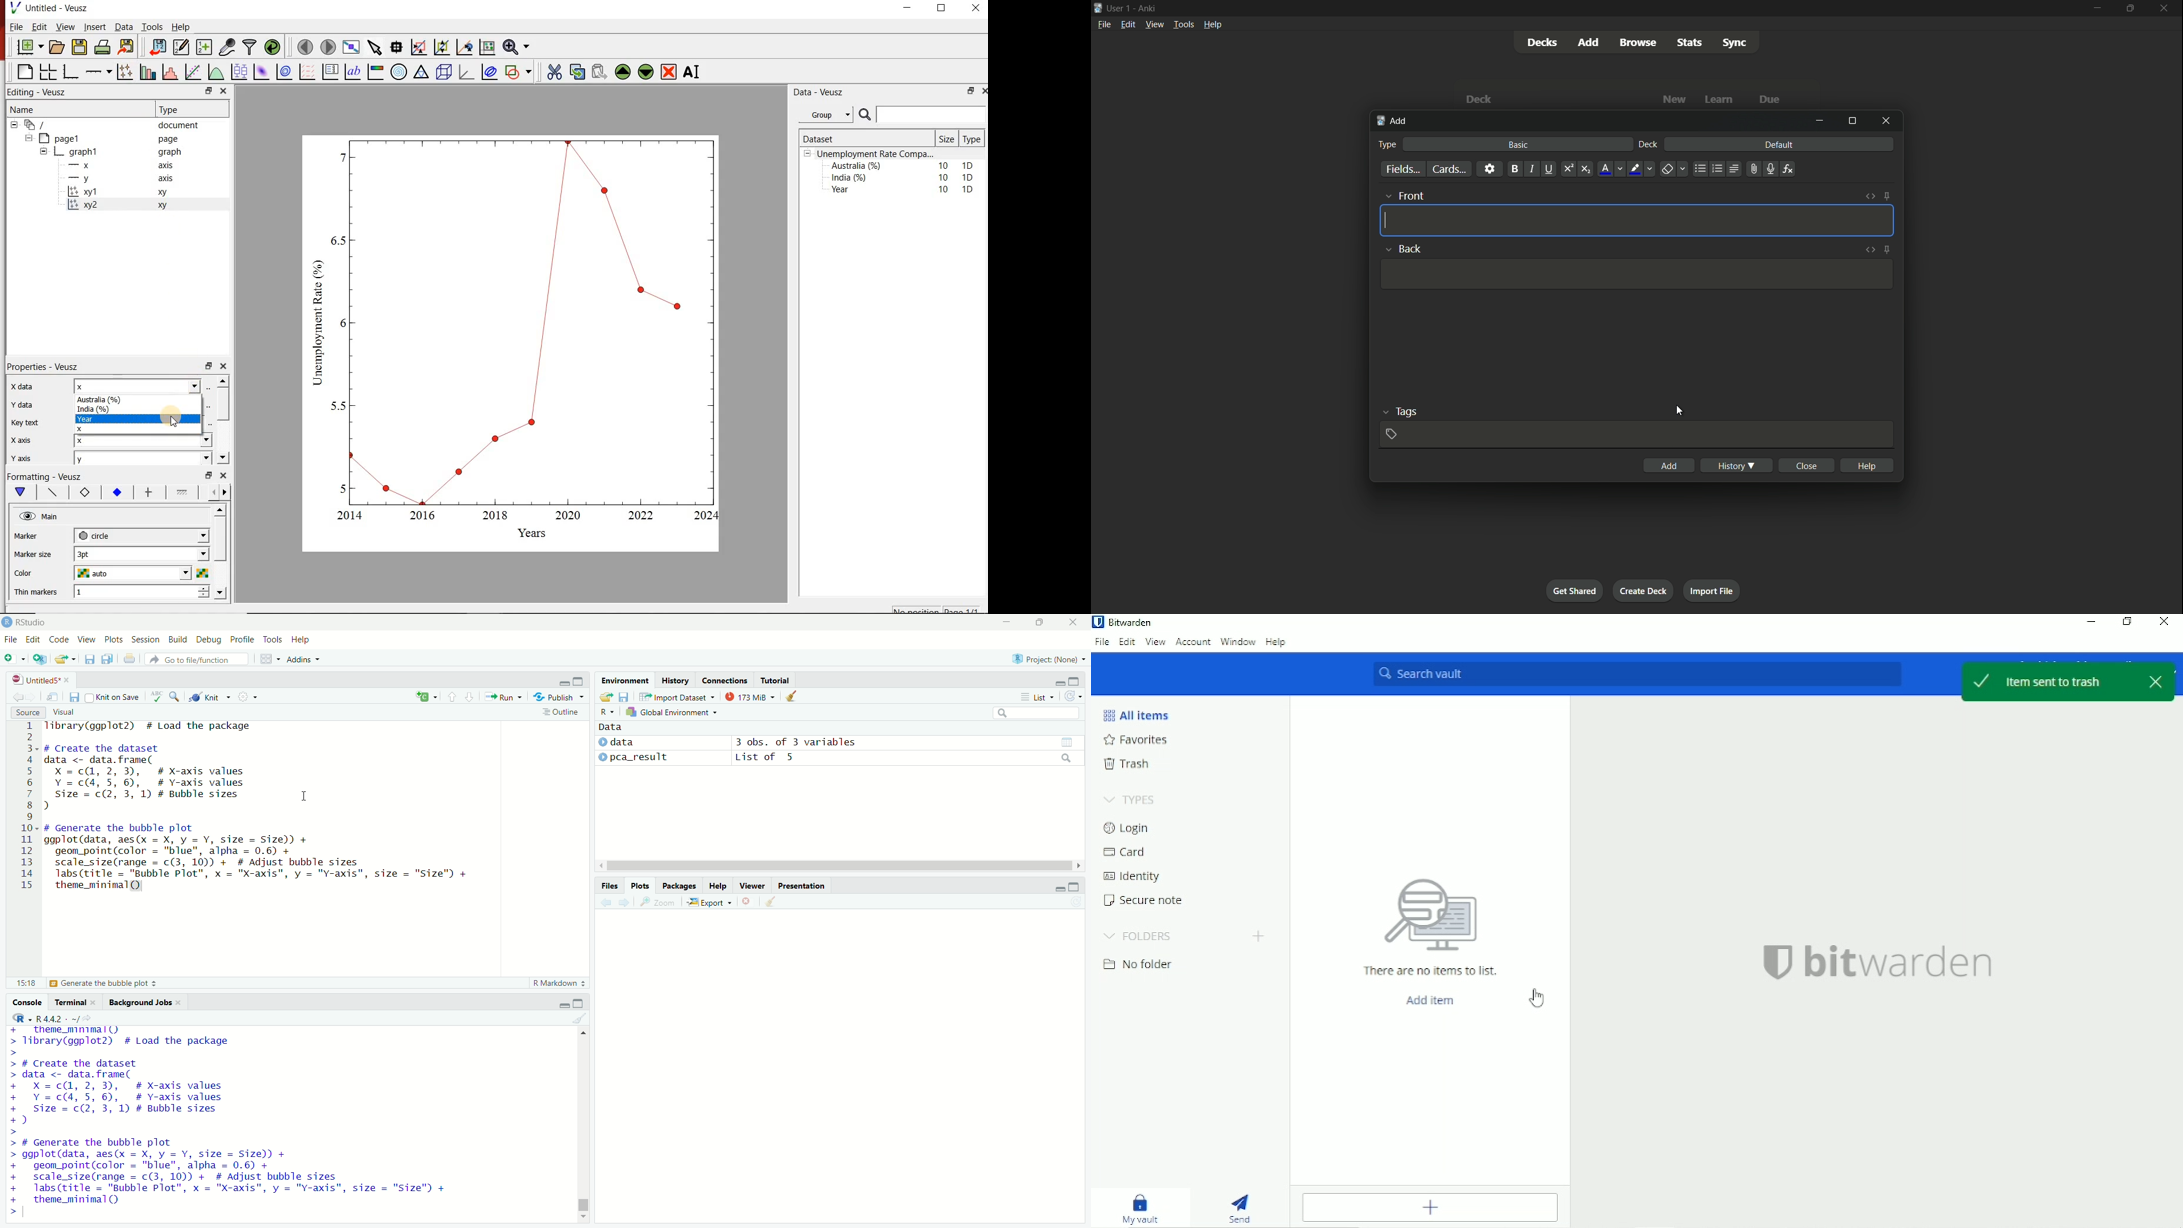 This screenshot has width=2184, height=1232. What do you see at coordinates (636, 742) in the screenshot?
I see `data 1 : data` at bounding box center [636, 742].